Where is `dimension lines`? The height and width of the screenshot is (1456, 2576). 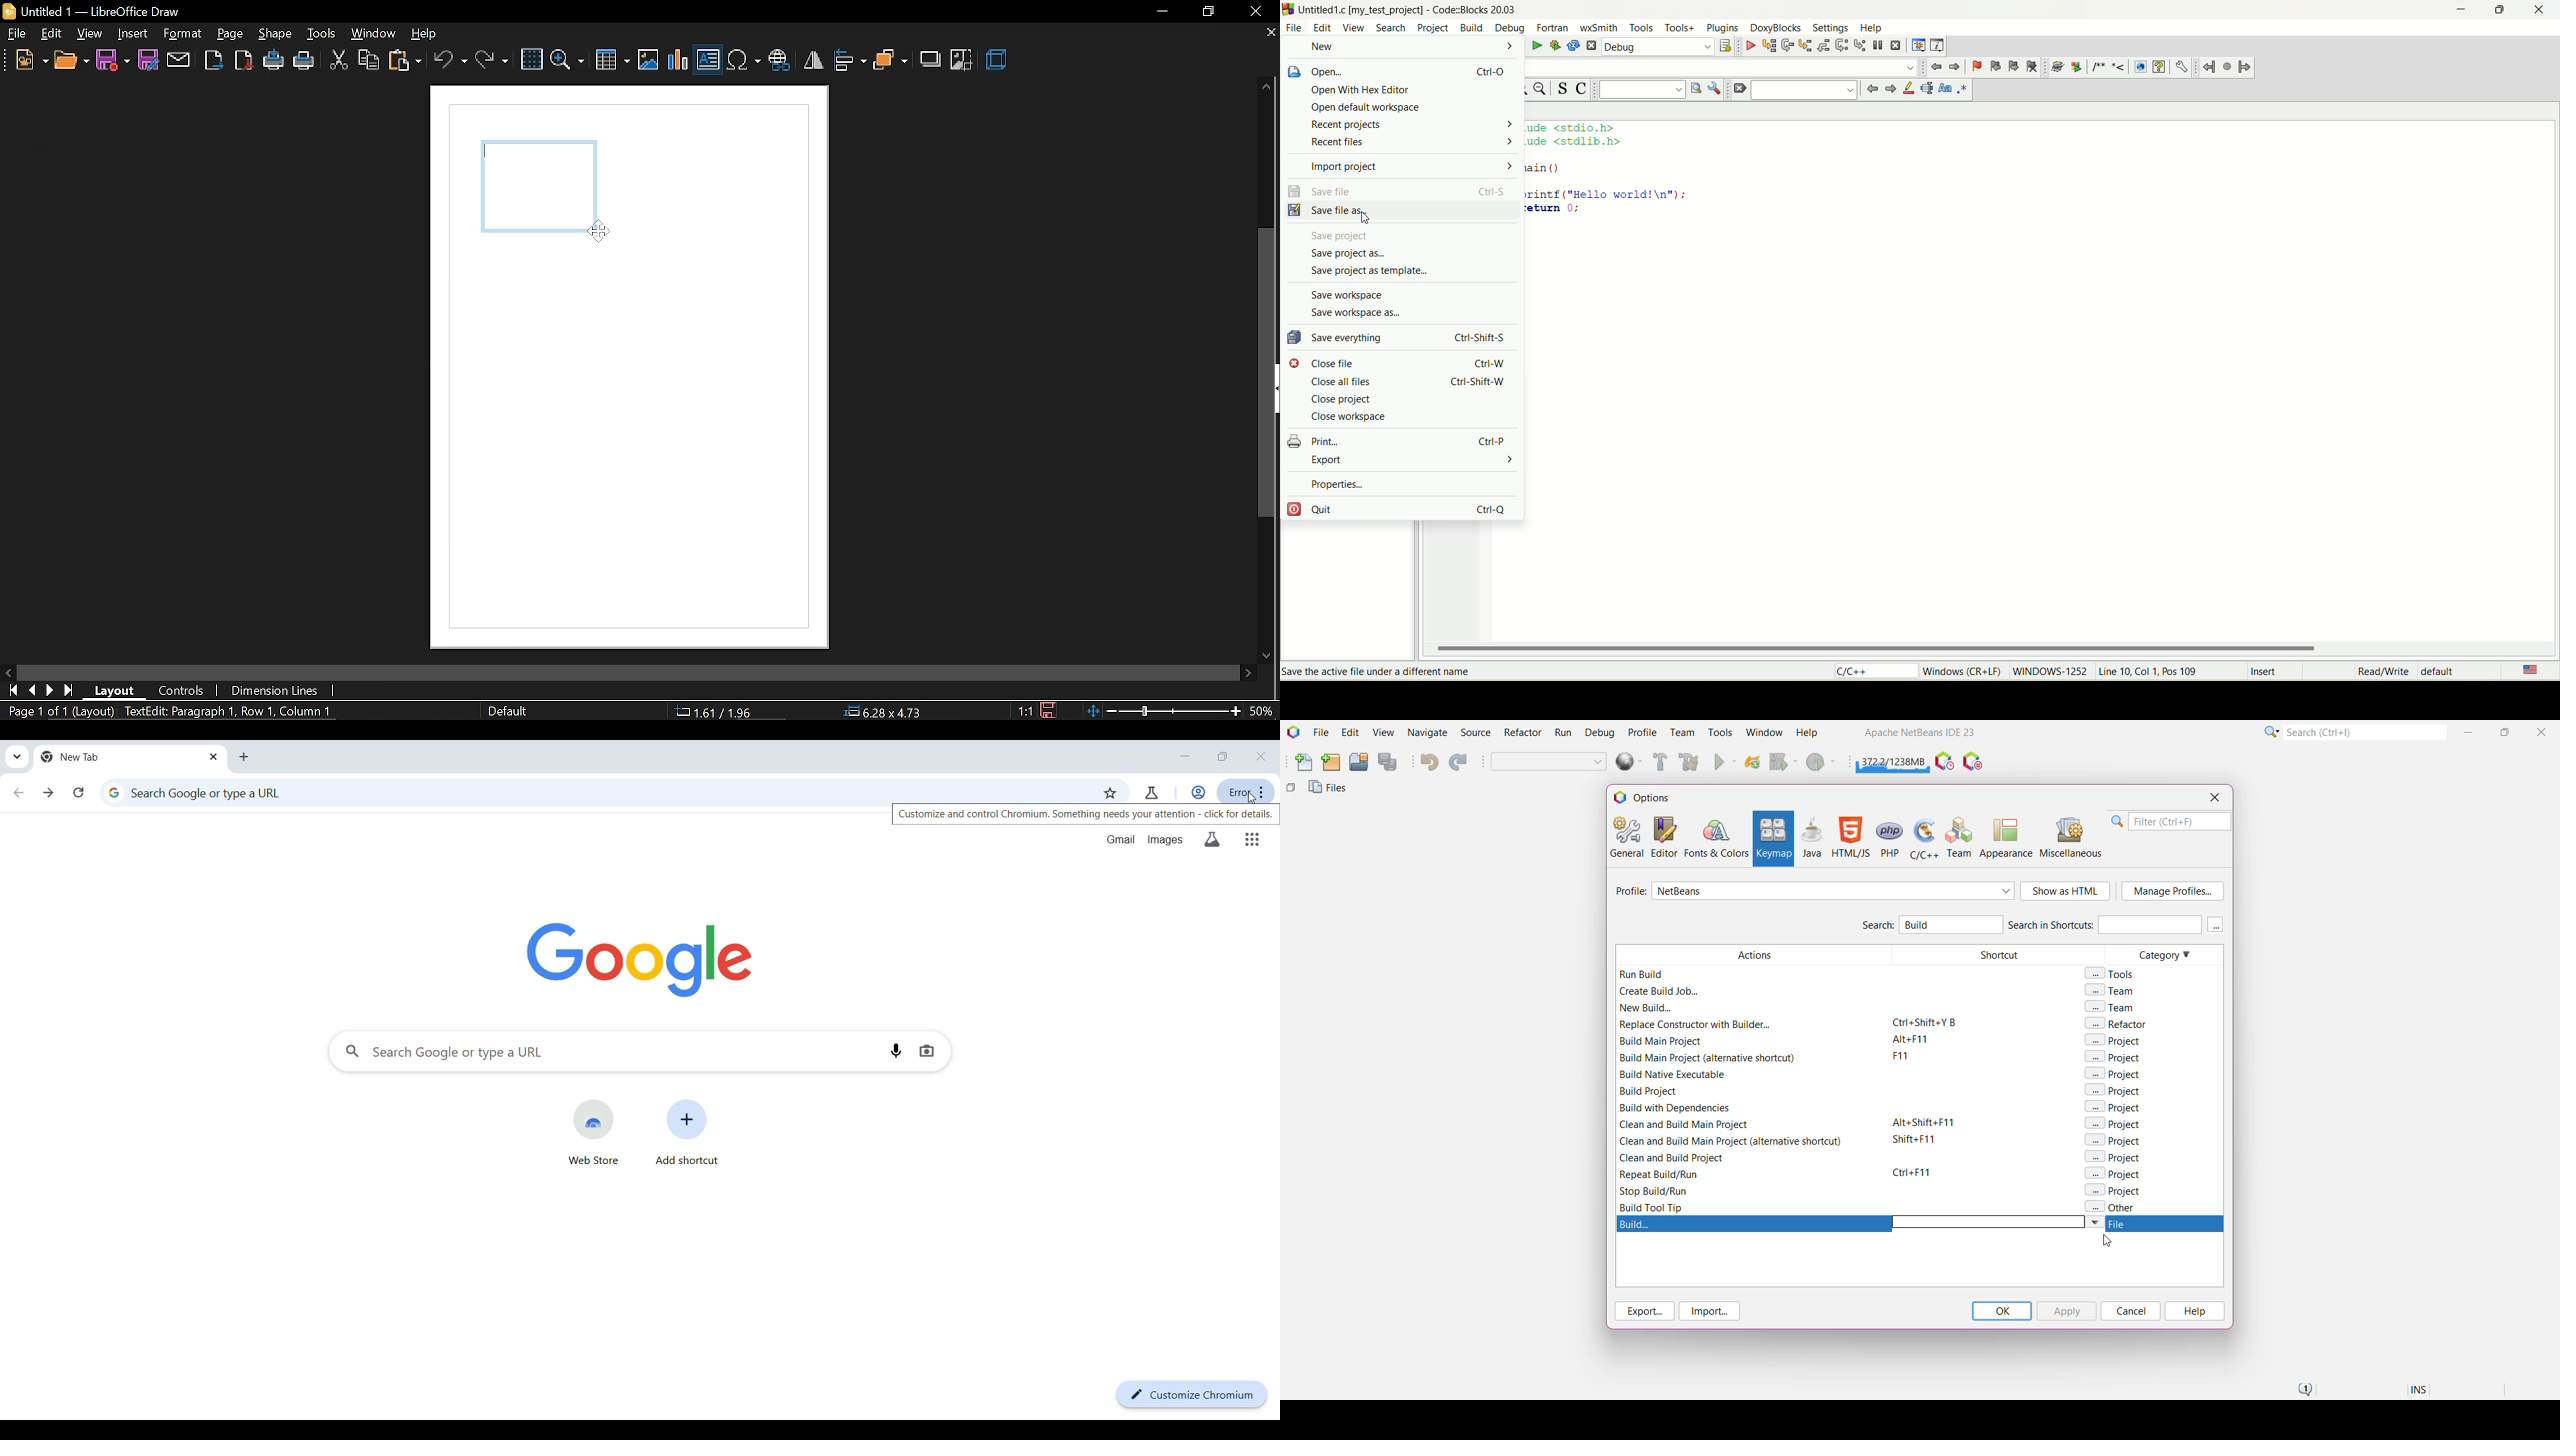
dimension lines is located at coordinates (276, 691).